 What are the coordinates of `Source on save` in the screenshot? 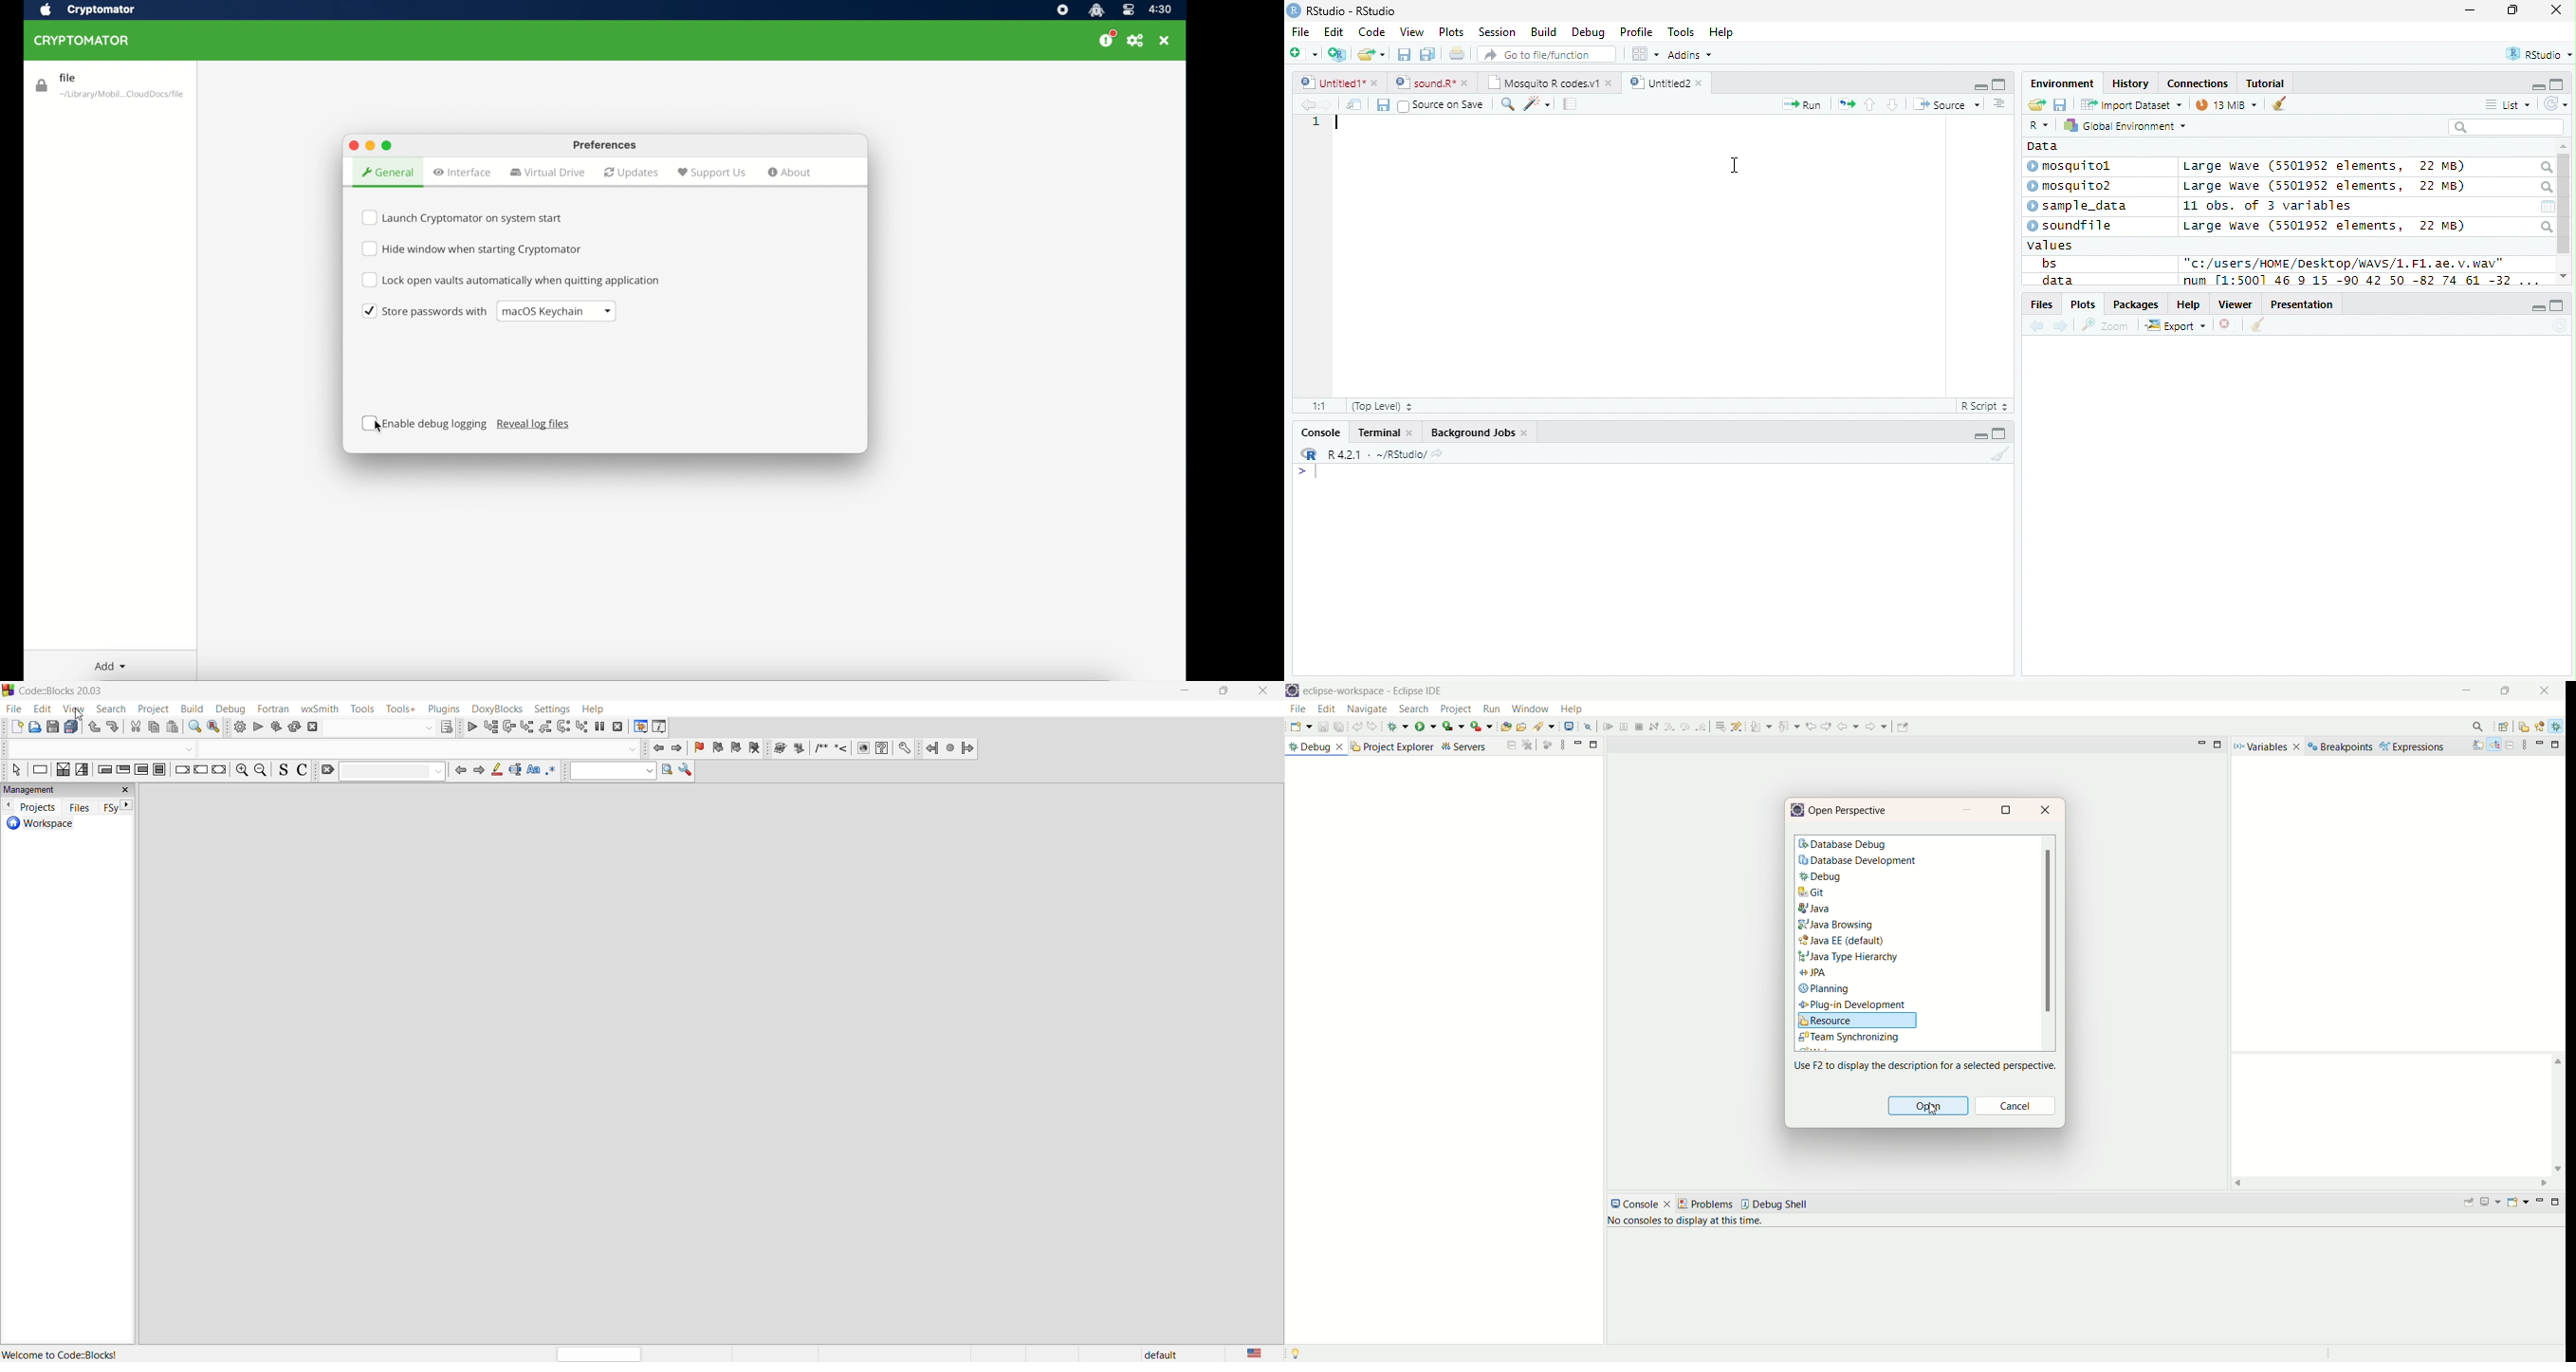 It's located at (1441, 106).